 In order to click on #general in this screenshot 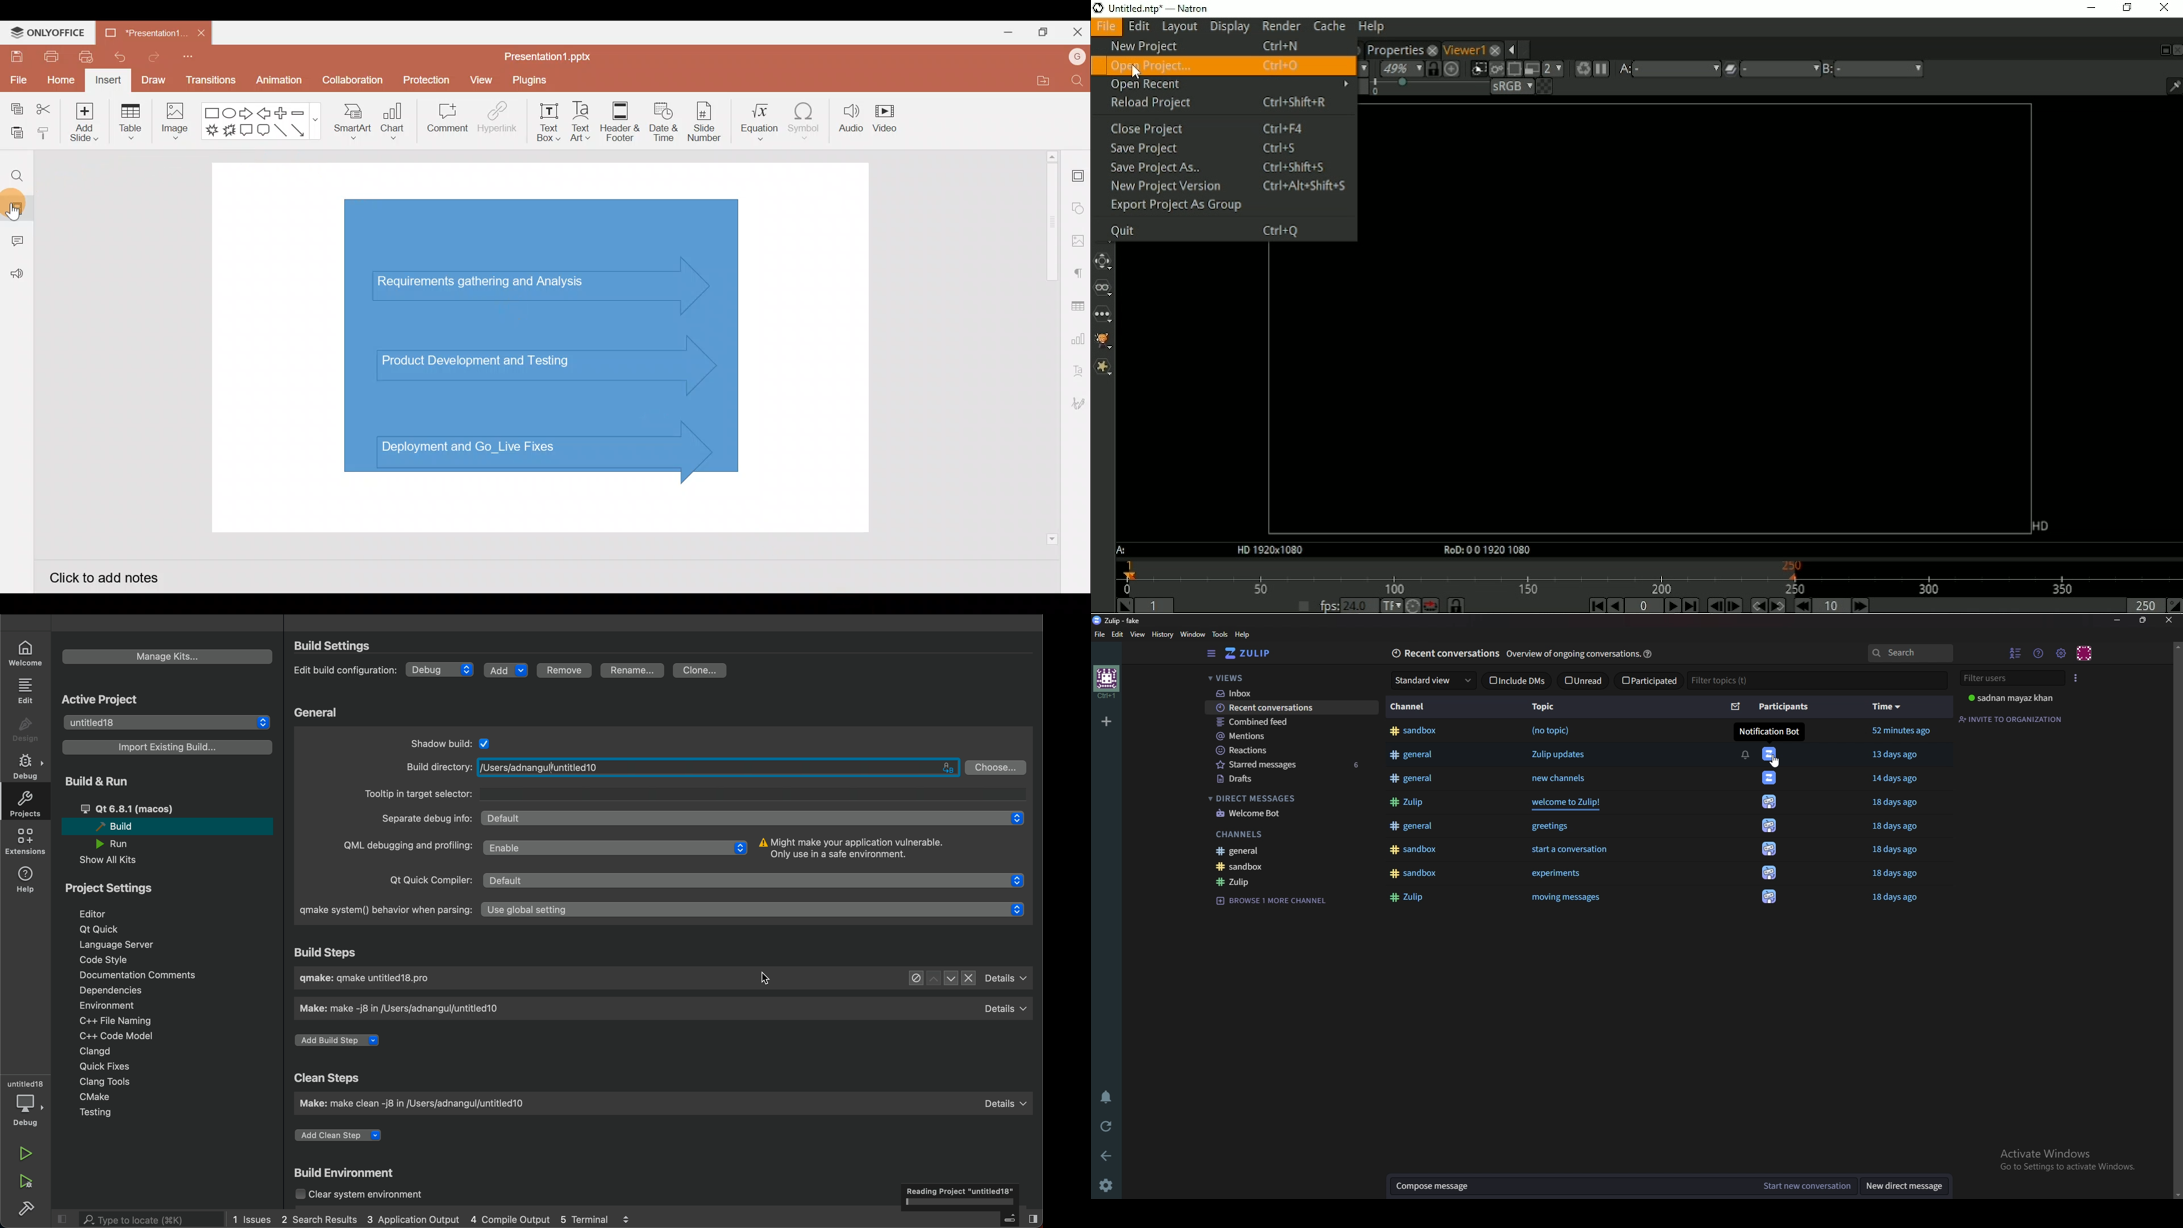, I will do `click(1410, 826)`.